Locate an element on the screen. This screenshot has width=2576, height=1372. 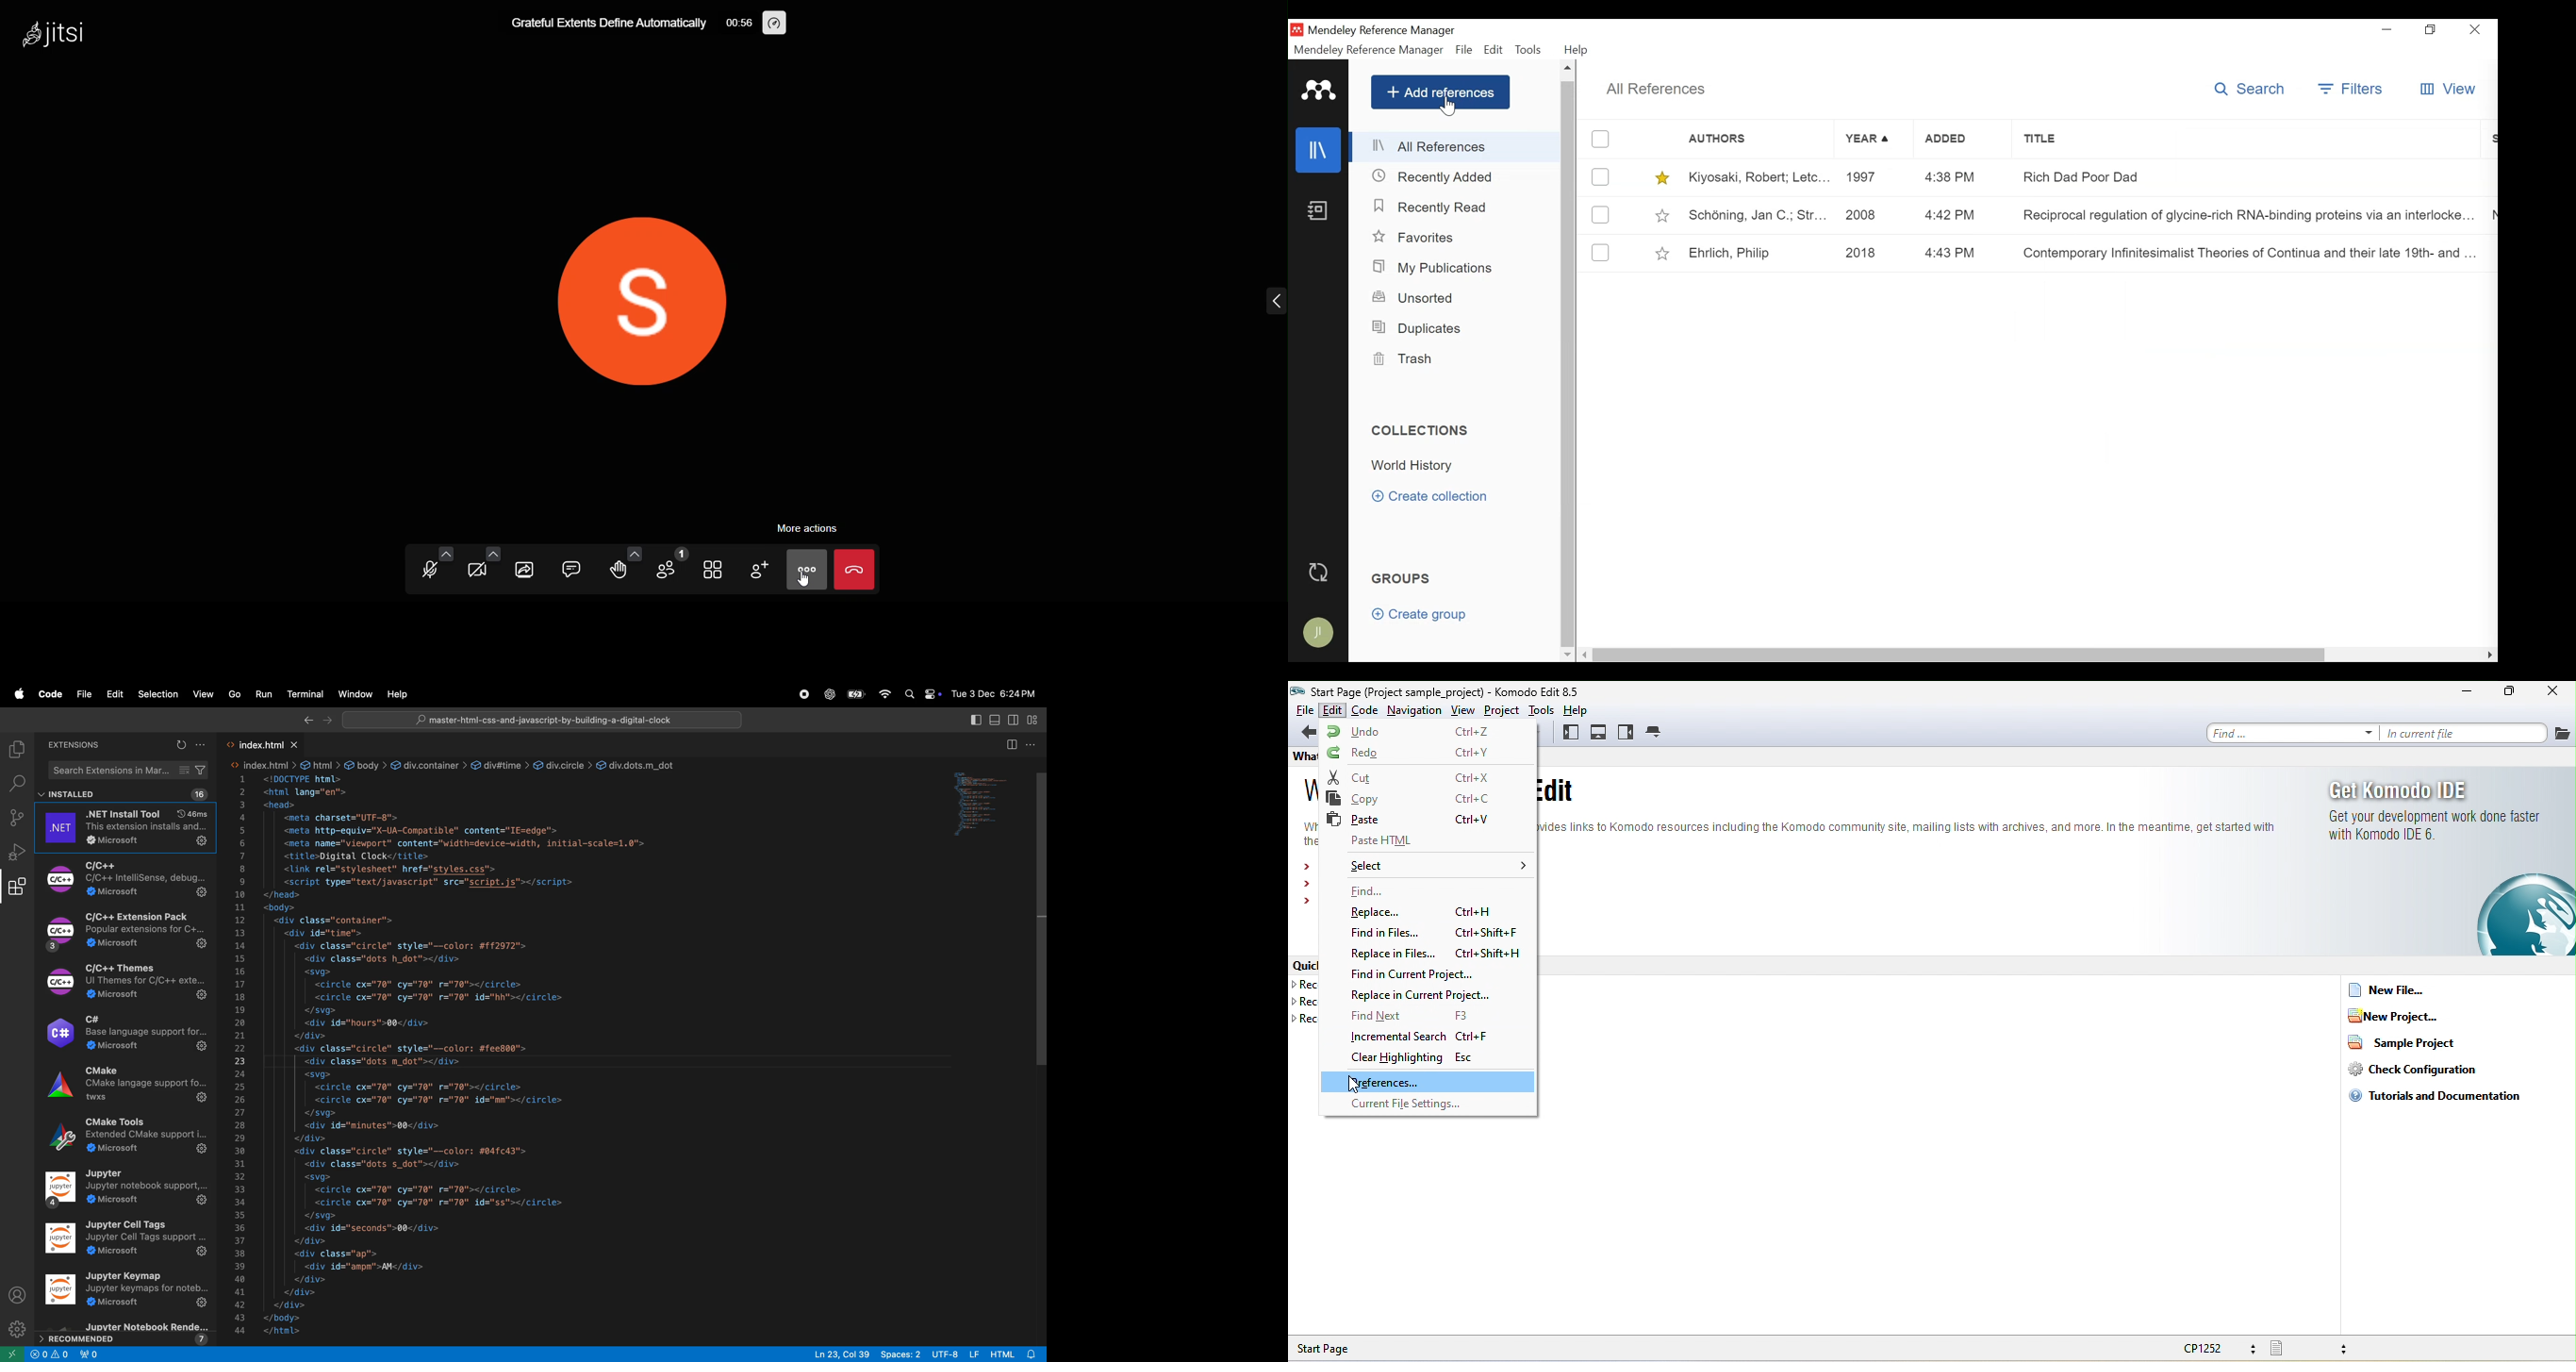
screen share is located at coordinates (527, 569).